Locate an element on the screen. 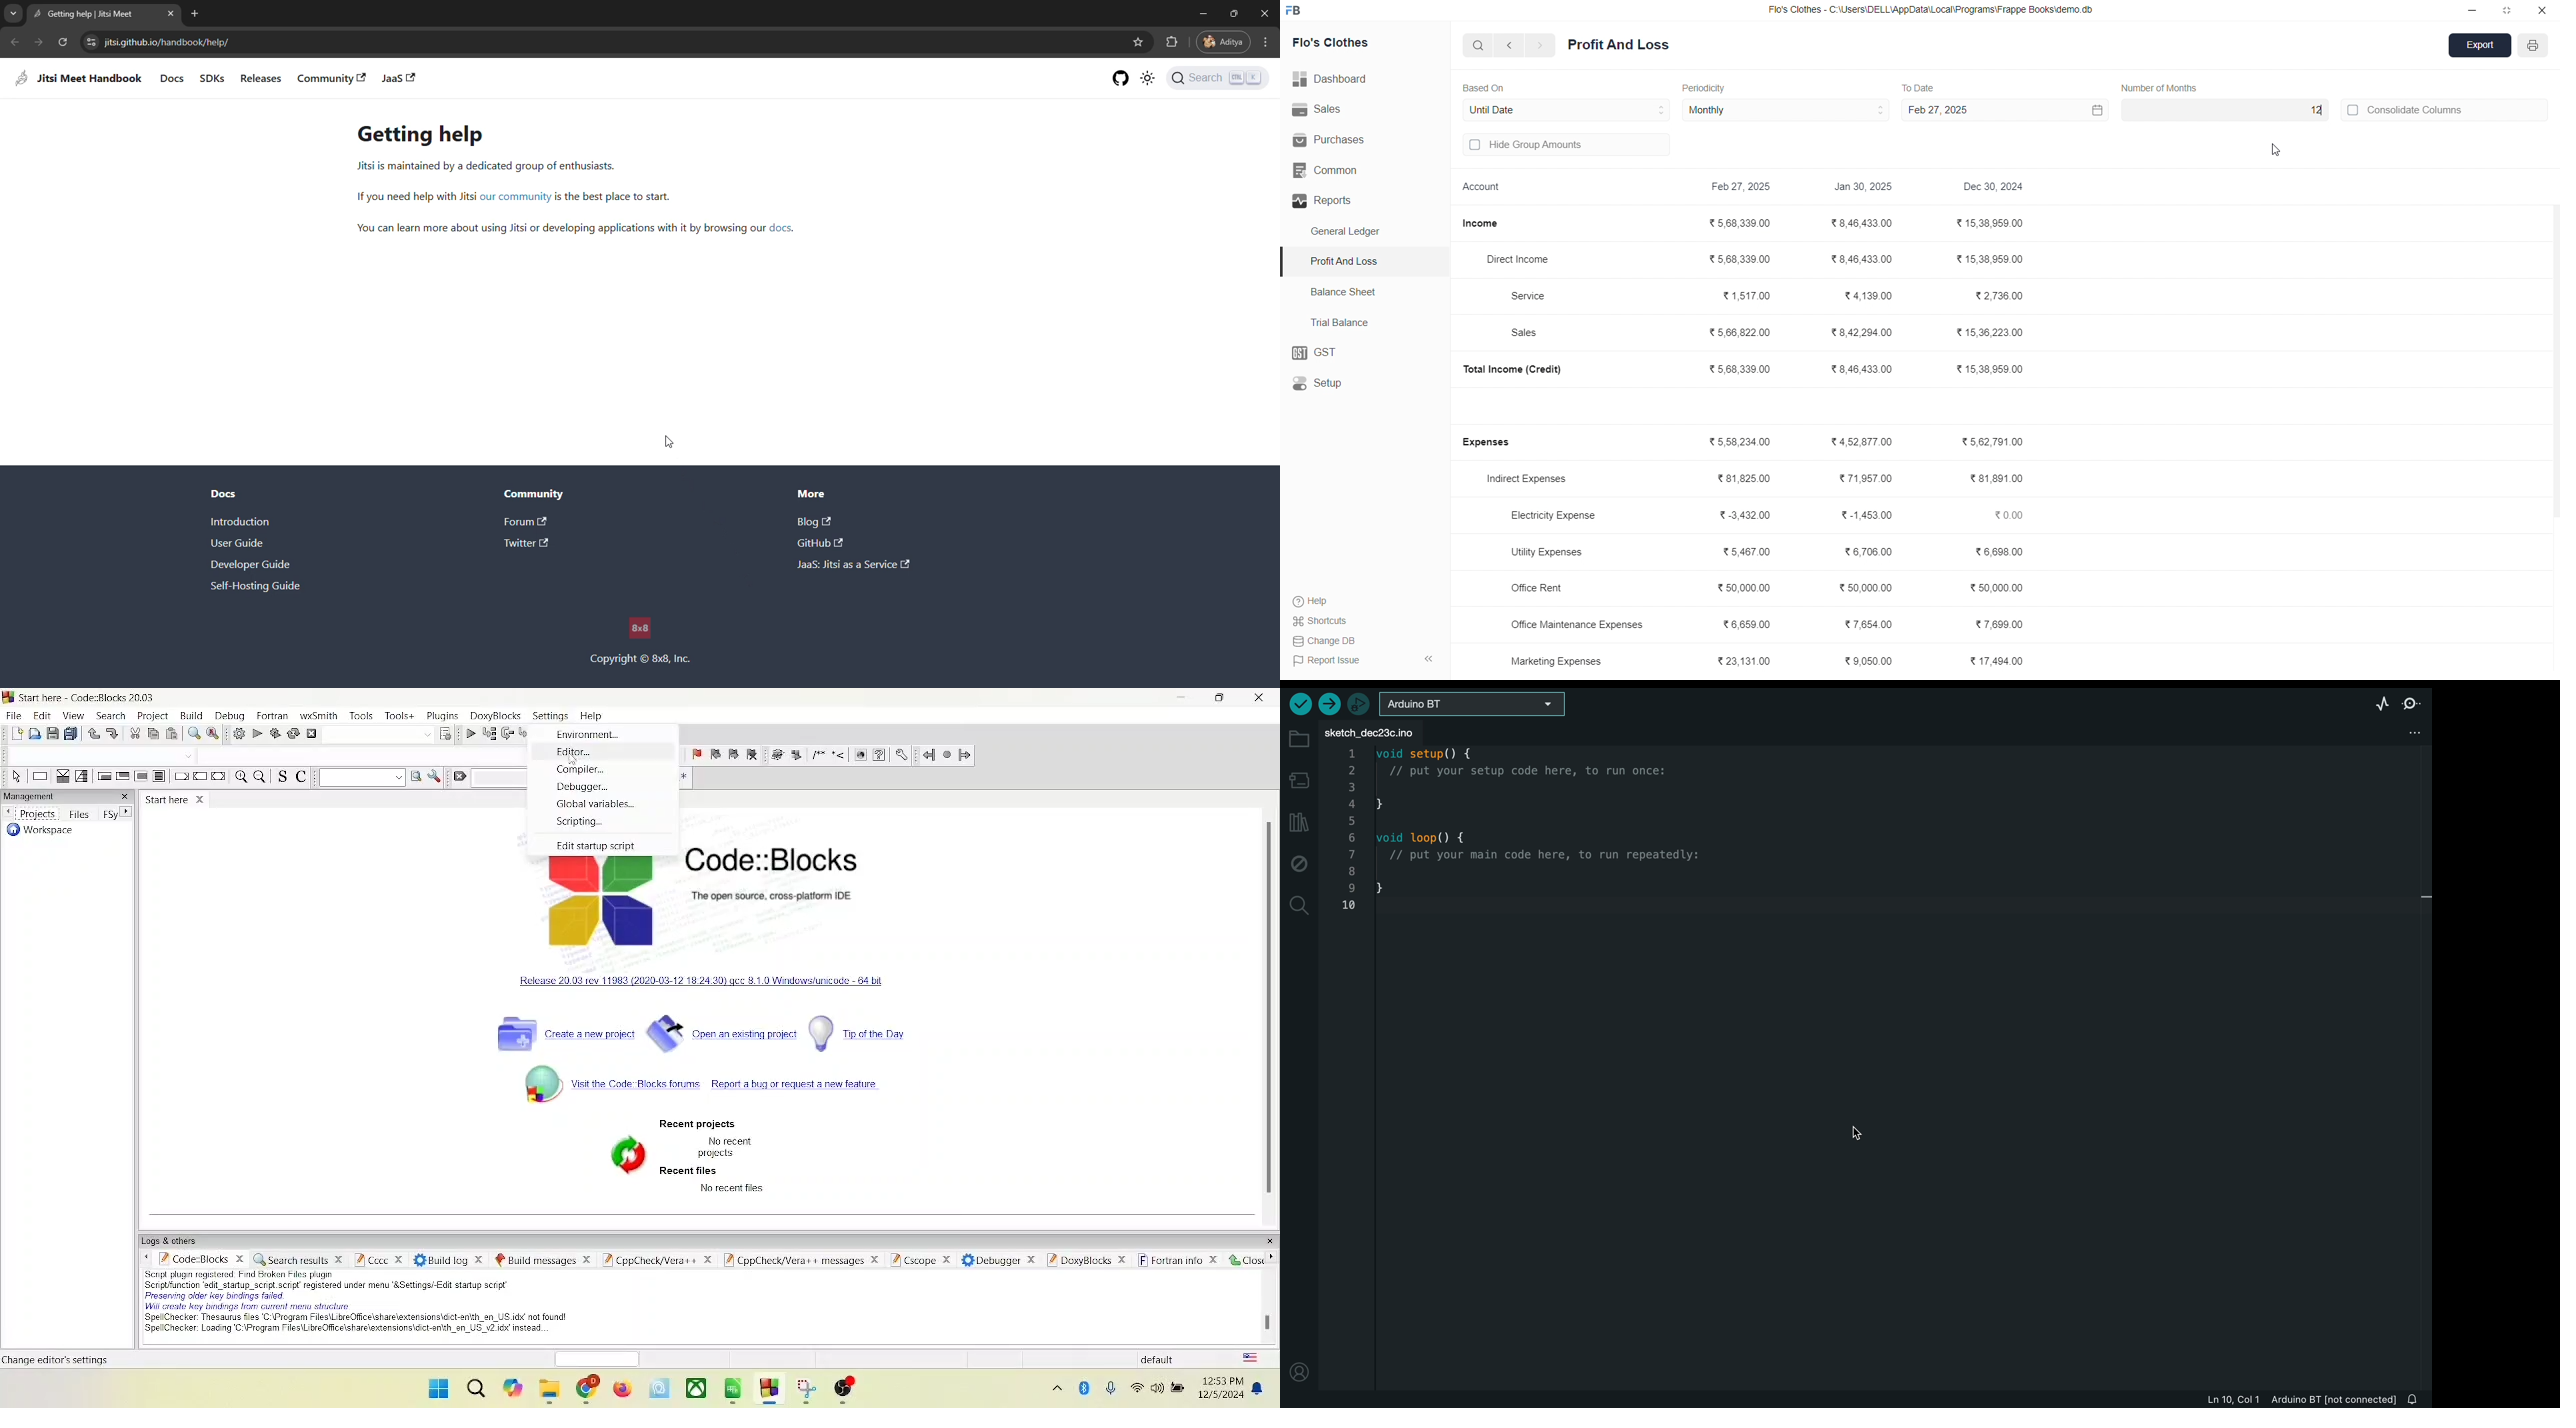 The height and width of the screenshot is (1428, 2576). Utility Expenses. is located at coordinates (1555, 551).